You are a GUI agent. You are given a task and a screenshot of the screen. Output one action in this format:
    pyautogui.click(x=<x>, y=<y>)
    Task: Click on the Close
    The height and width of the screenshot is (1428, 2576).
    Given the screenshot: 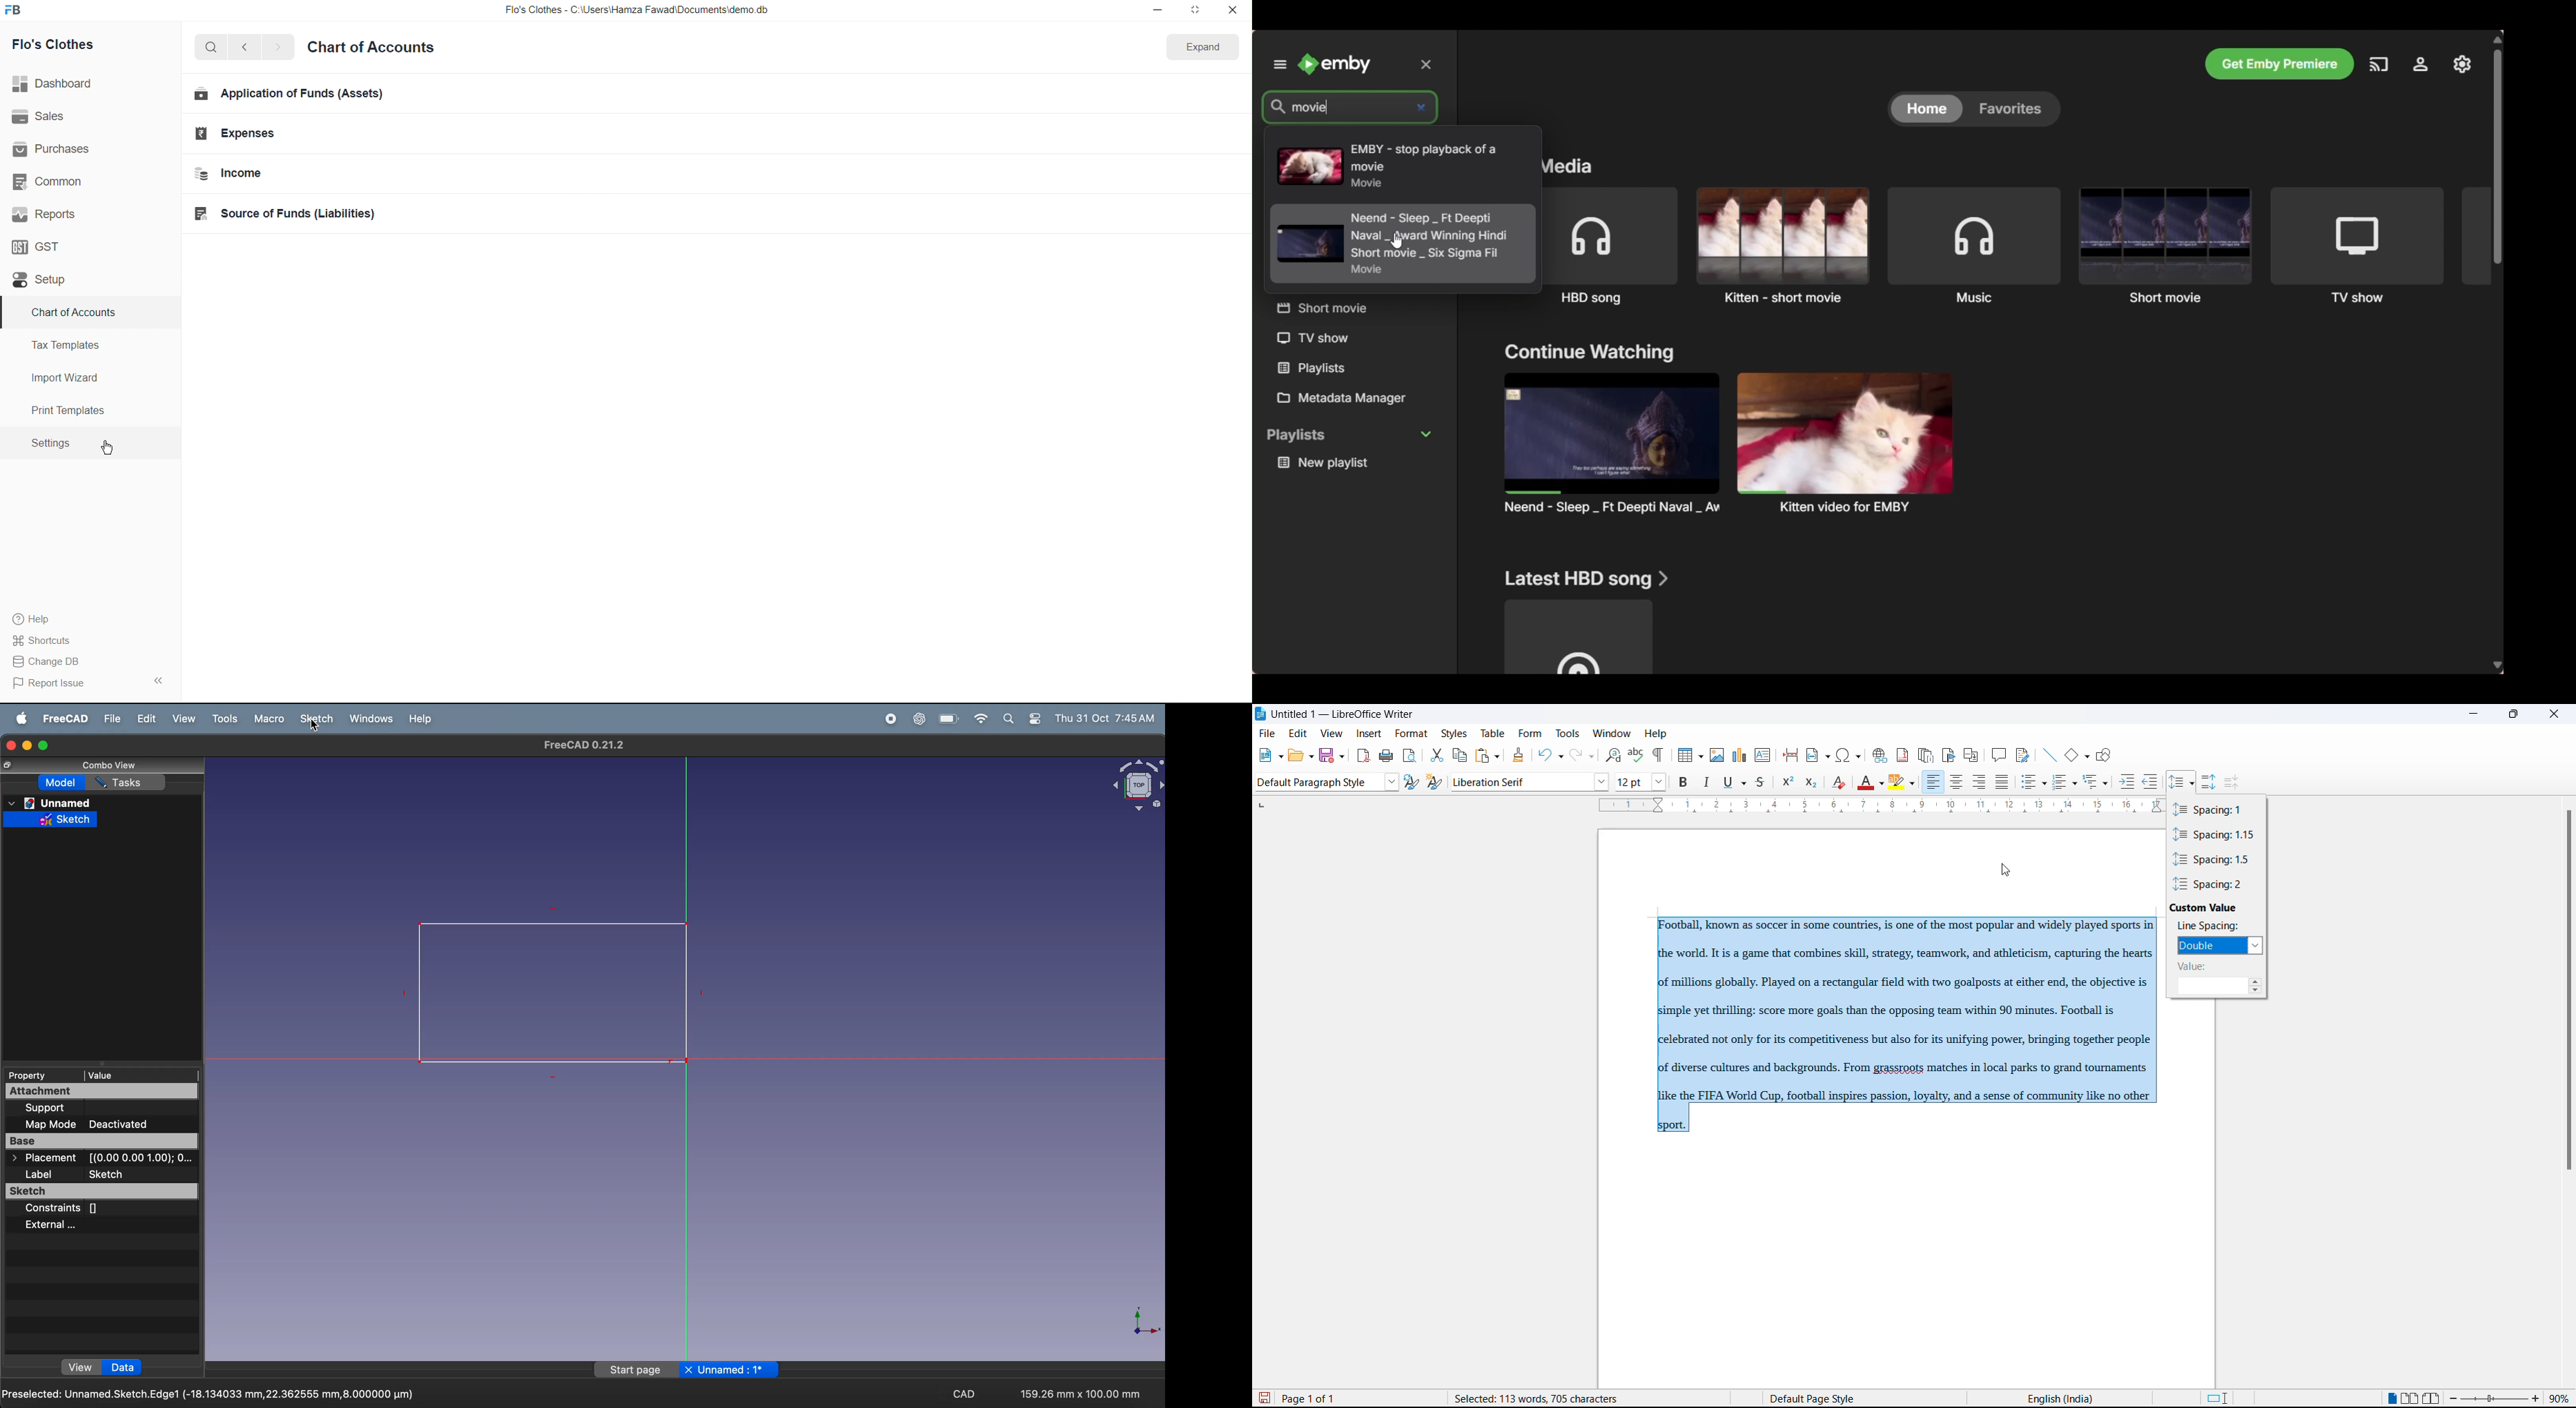 What is the action you would take?
    pyautogui.click(x=1233, y=11)
    